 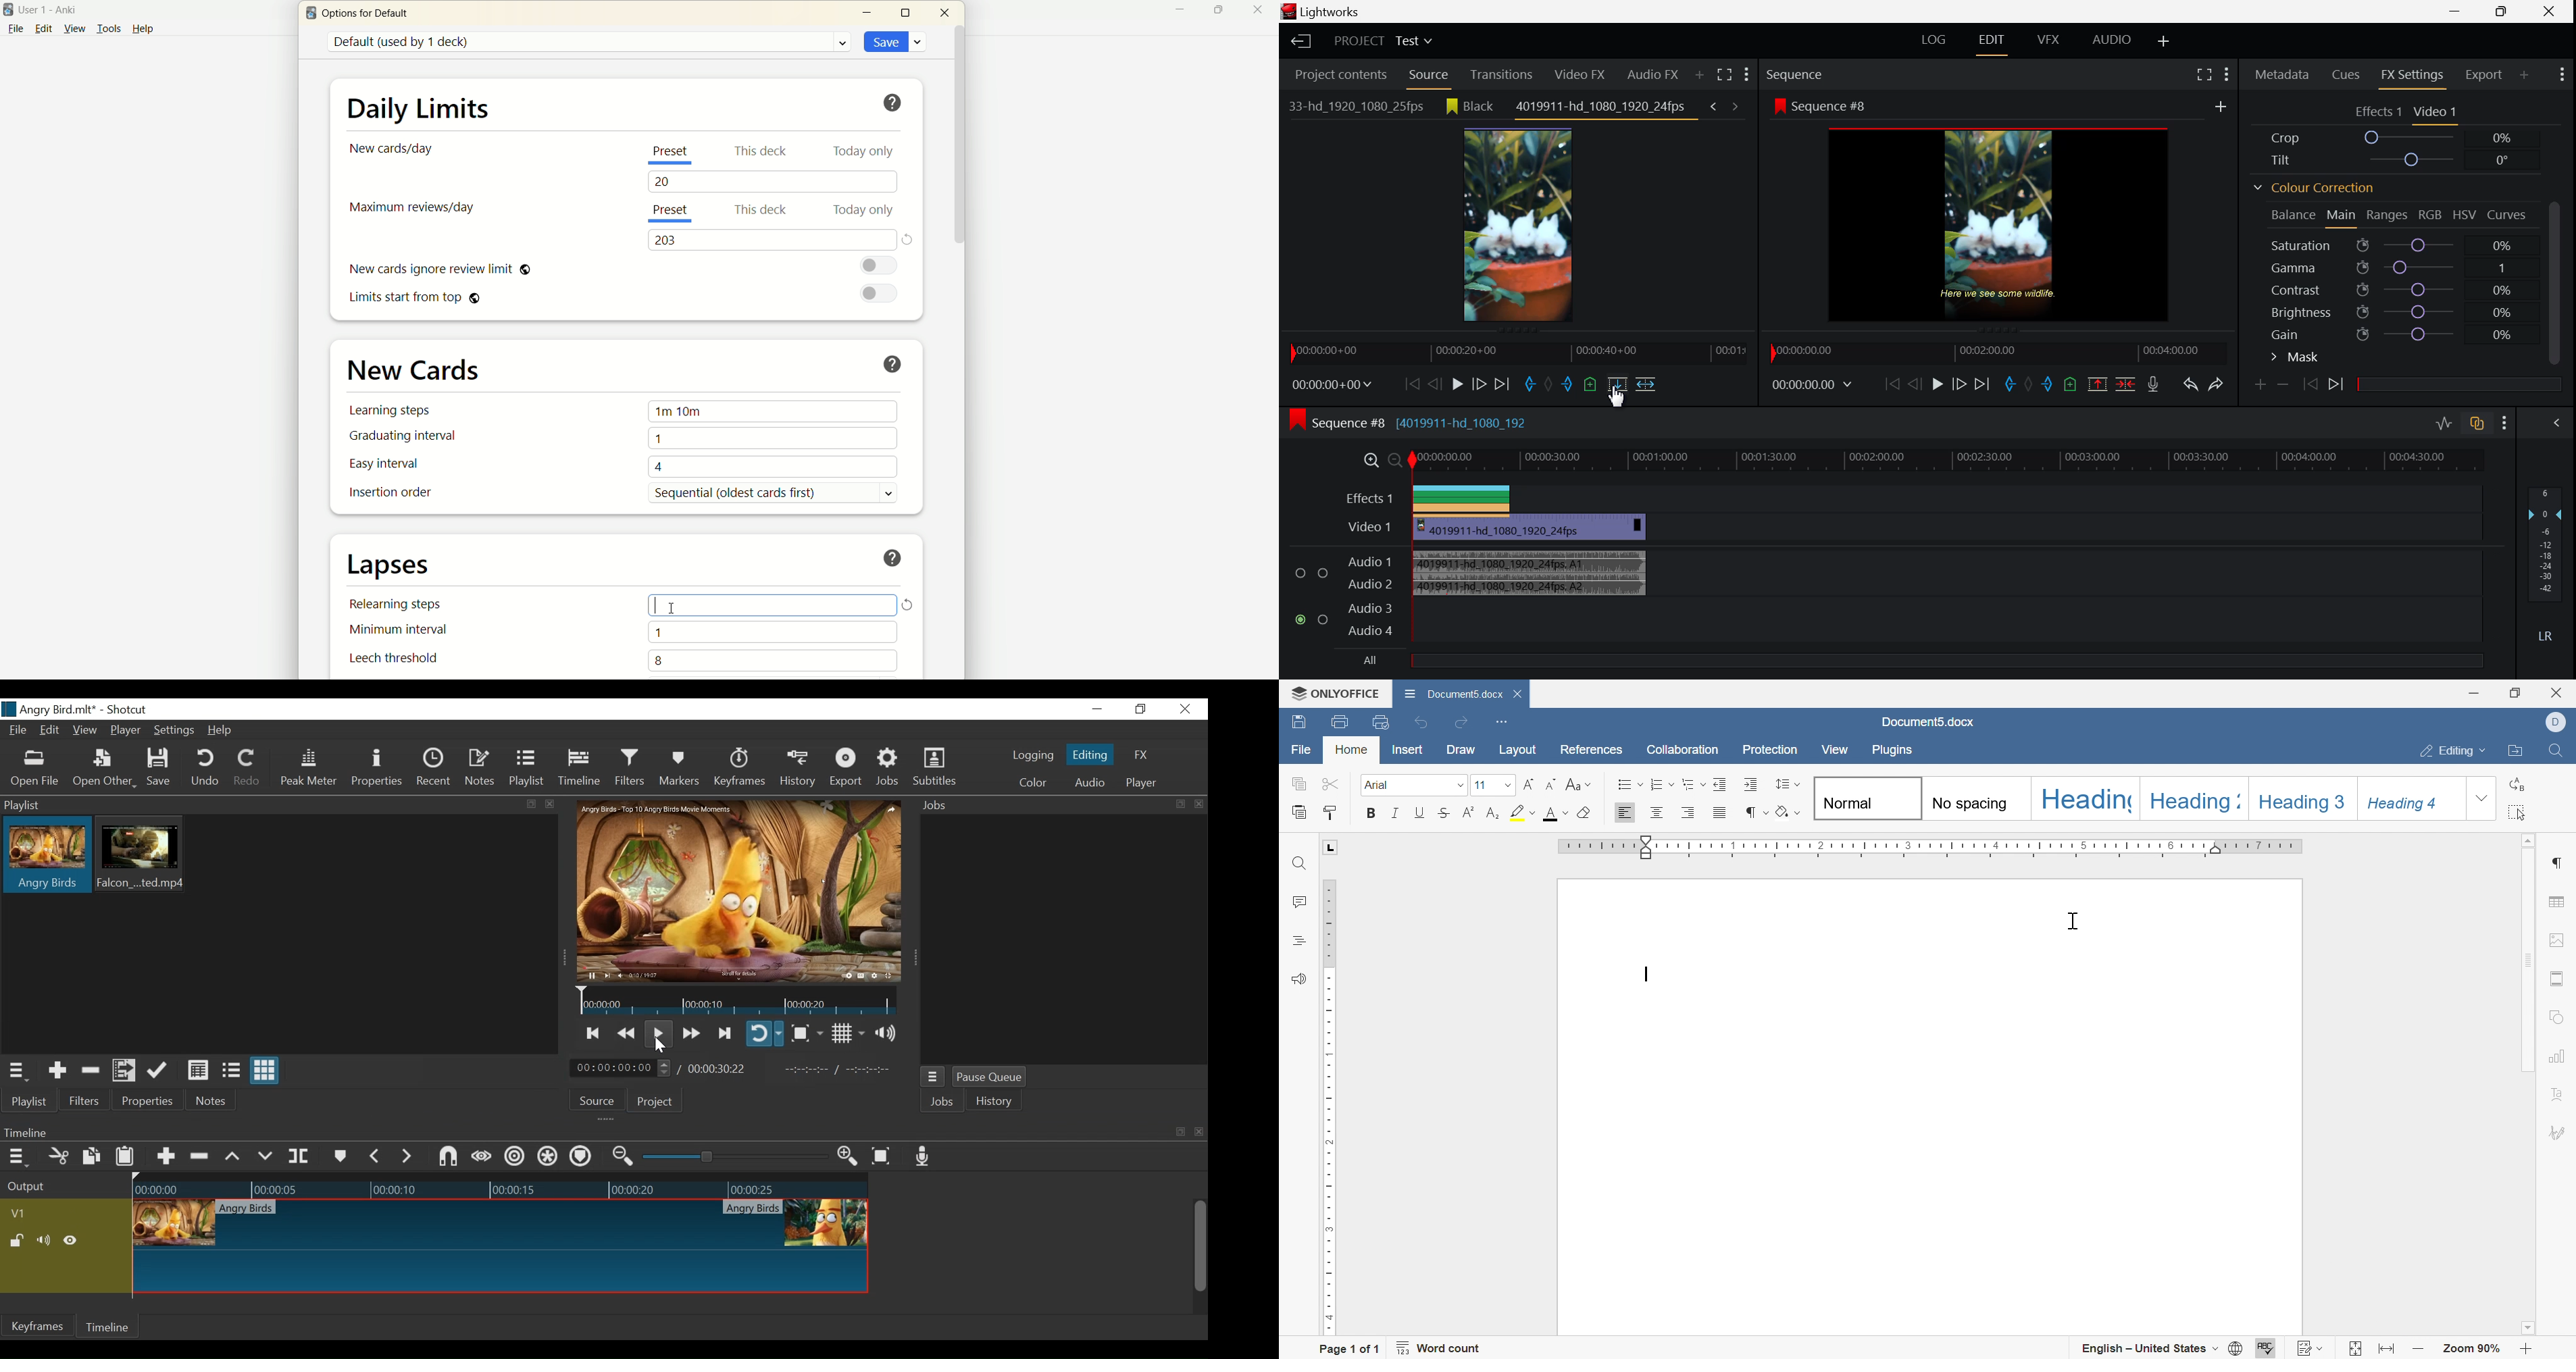 What do you see at coordinates (1335, 784) in the screenshot?
I see `cut` at bounding box center [1335, 784].